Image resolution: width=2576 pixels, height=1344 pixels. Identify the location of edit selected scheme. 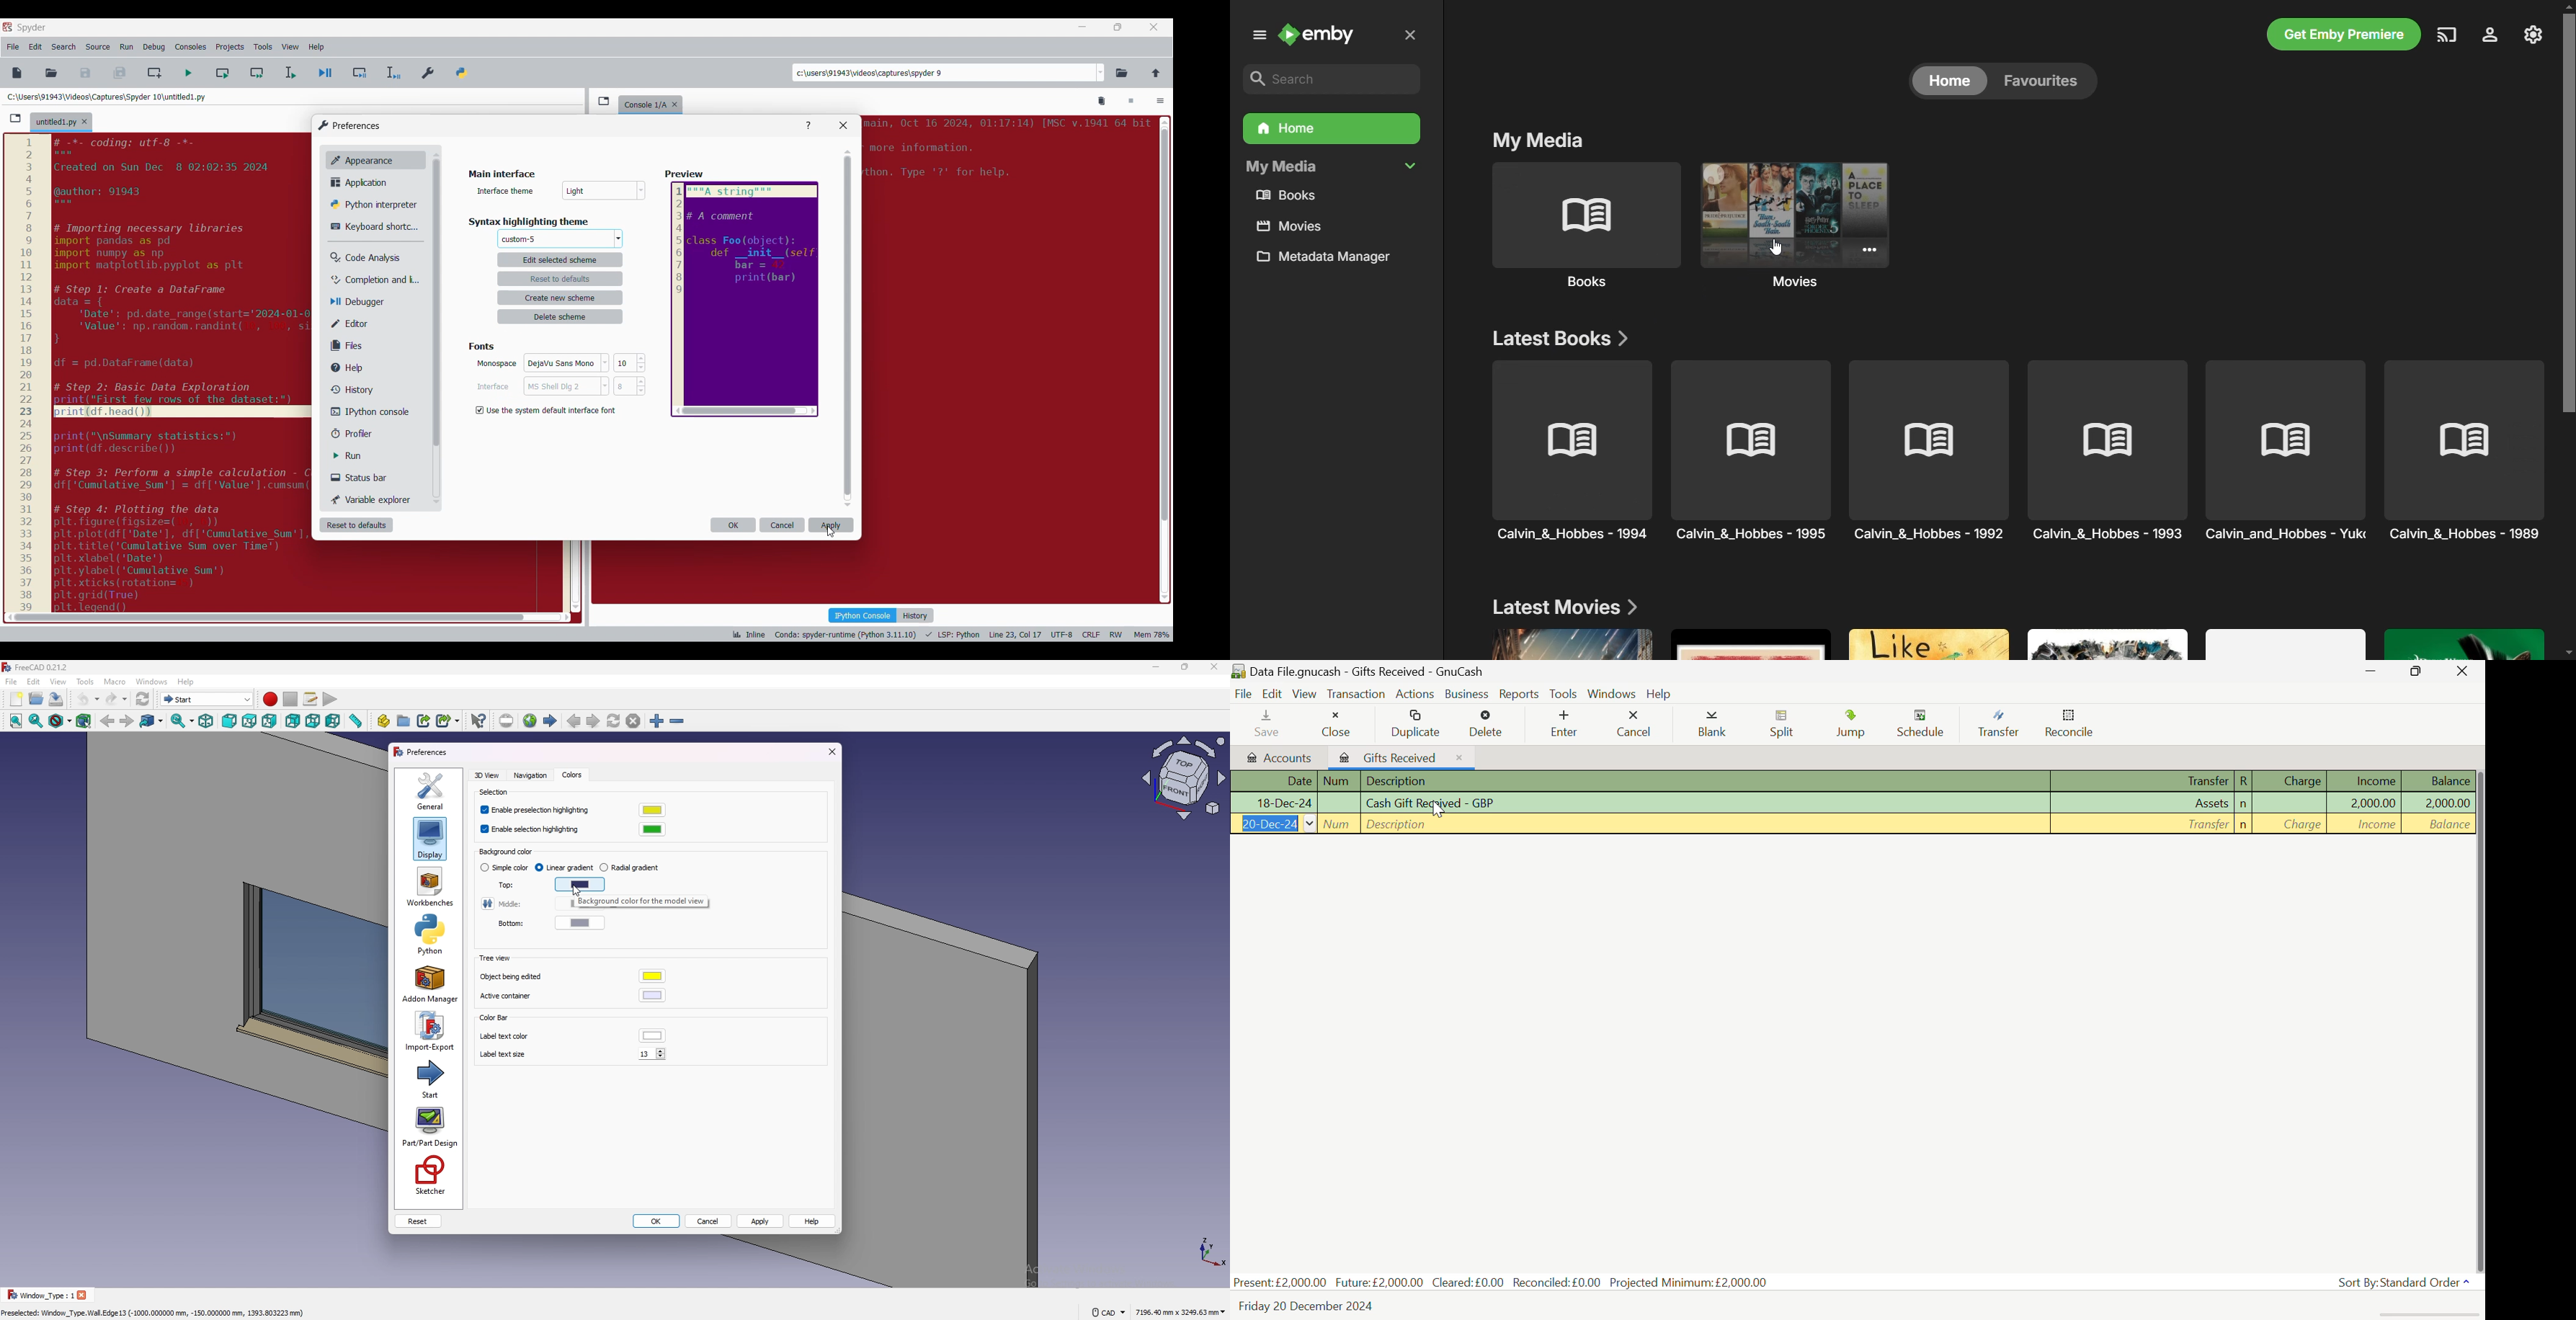
(560, 259).